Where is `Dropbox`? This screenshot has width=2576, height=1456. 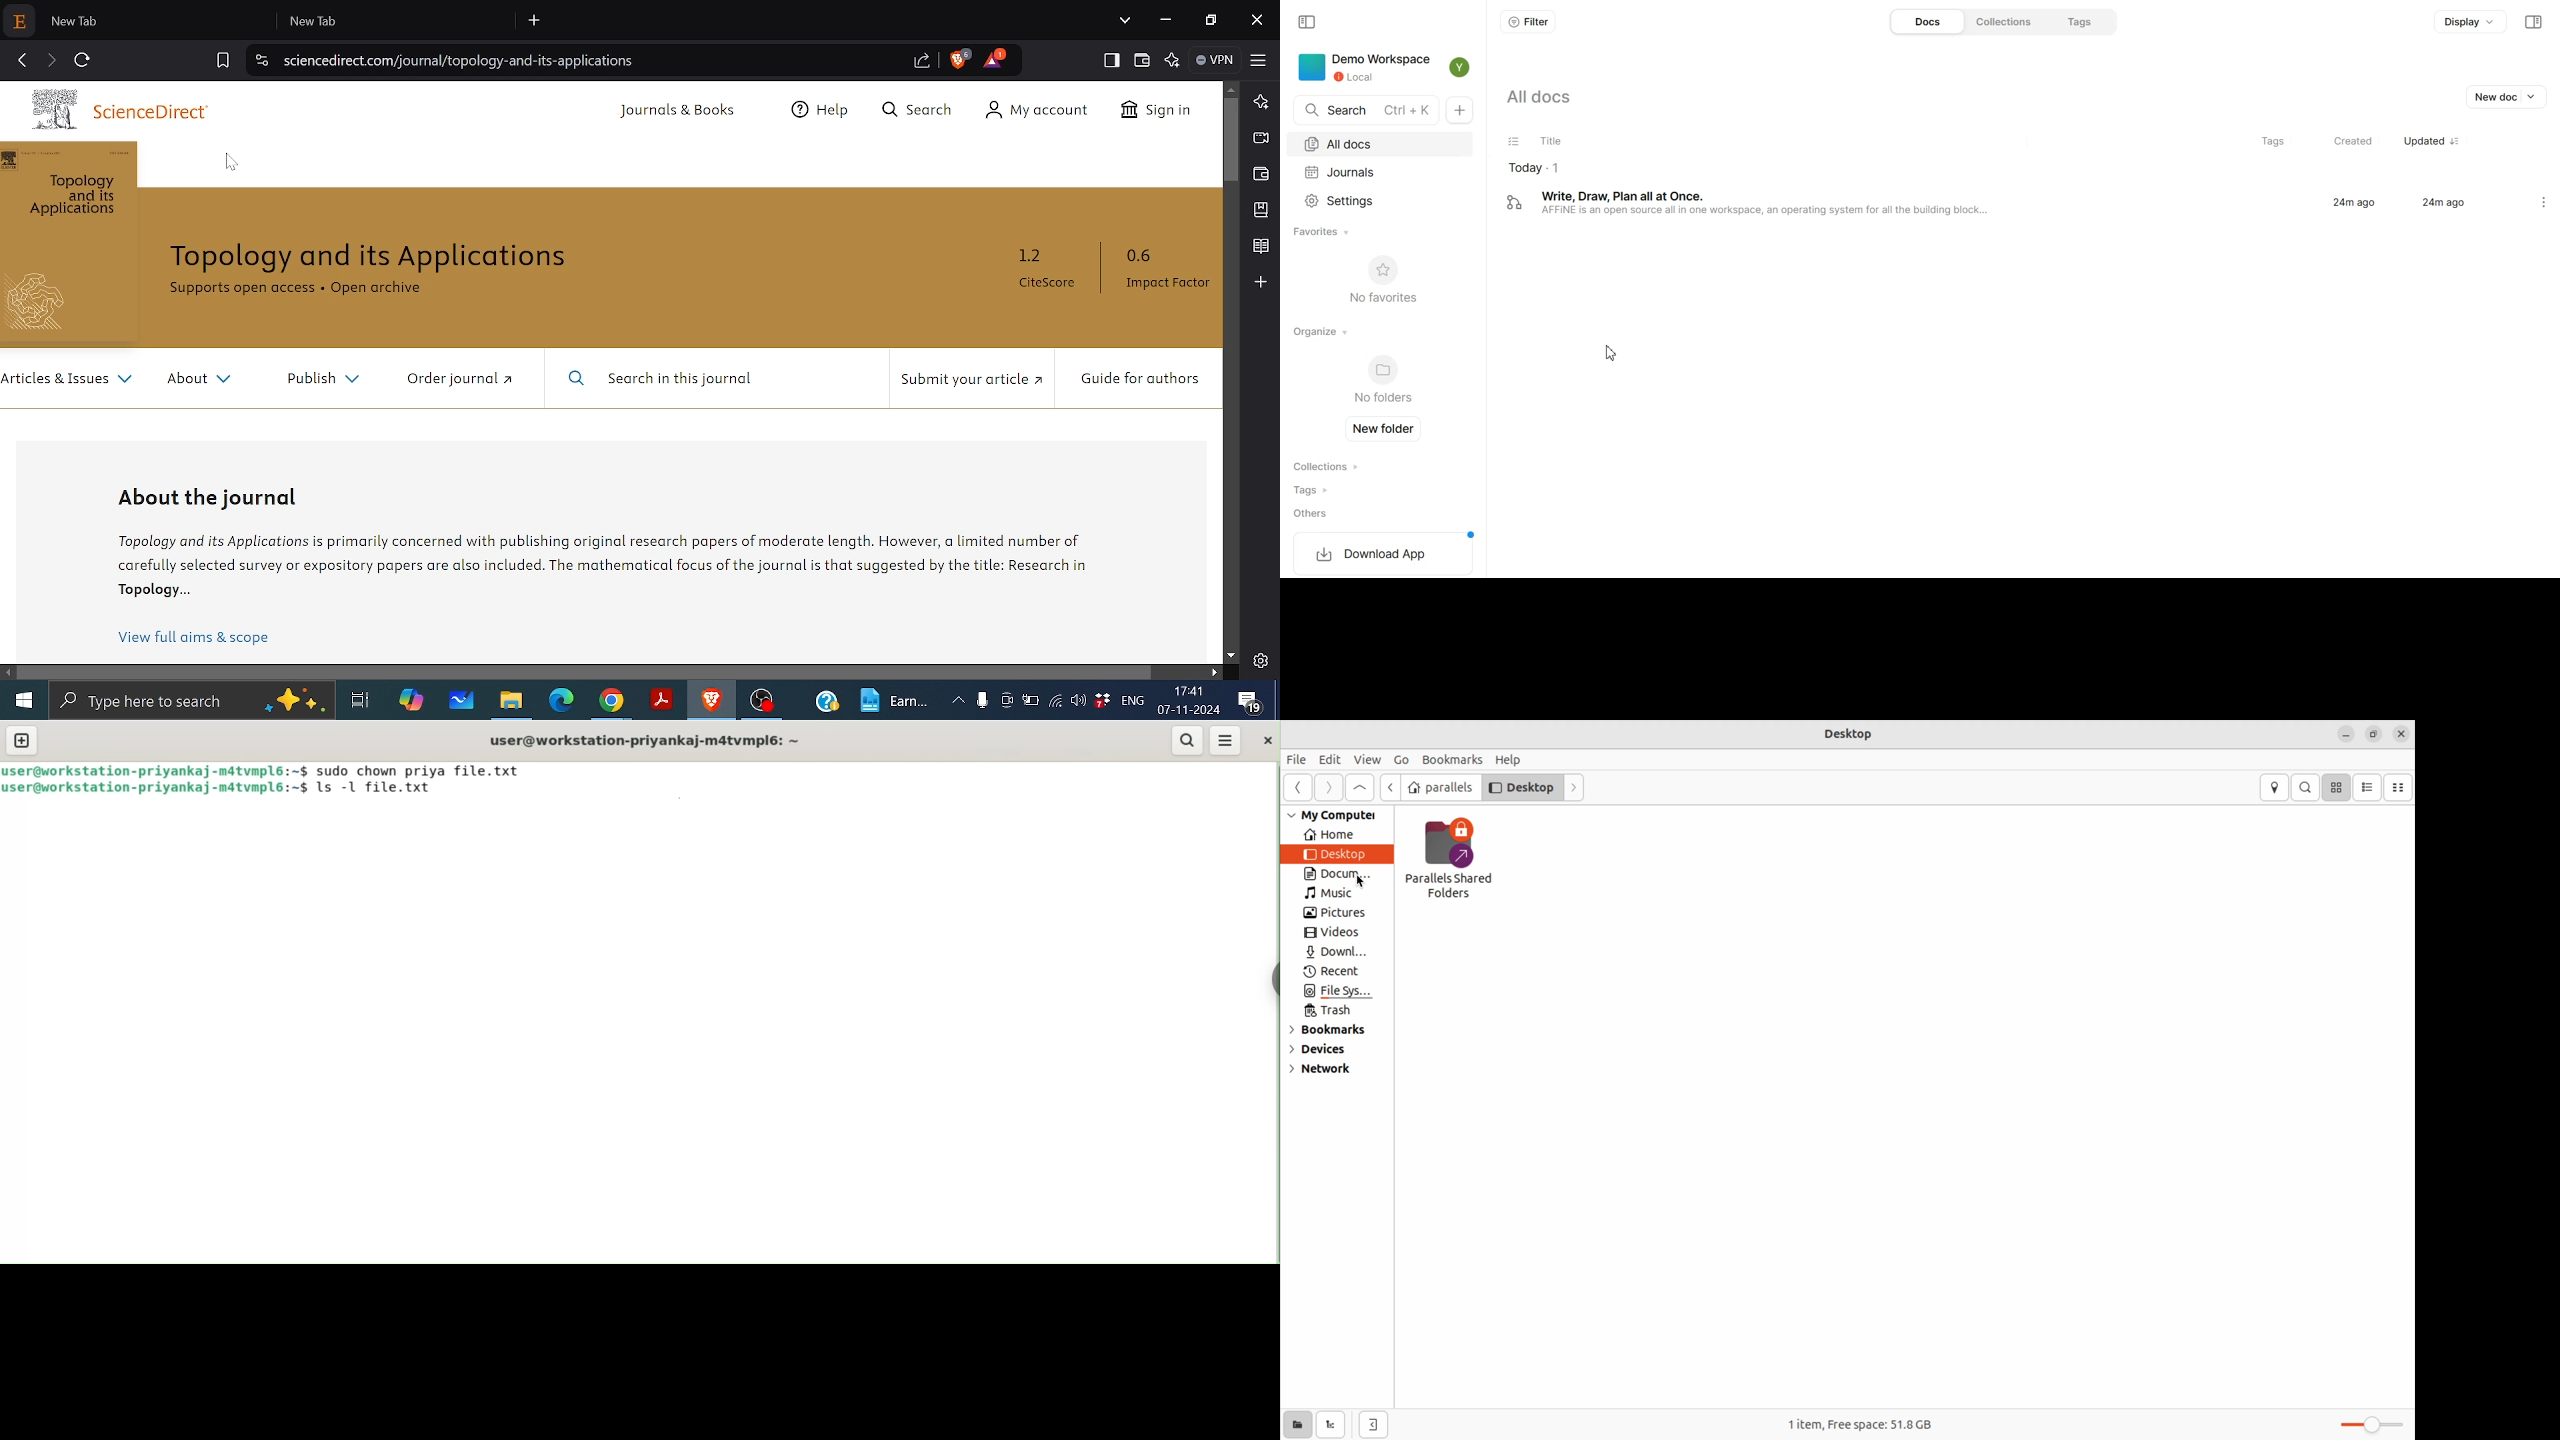
Dropbox is located at coordinates (1101, 701).